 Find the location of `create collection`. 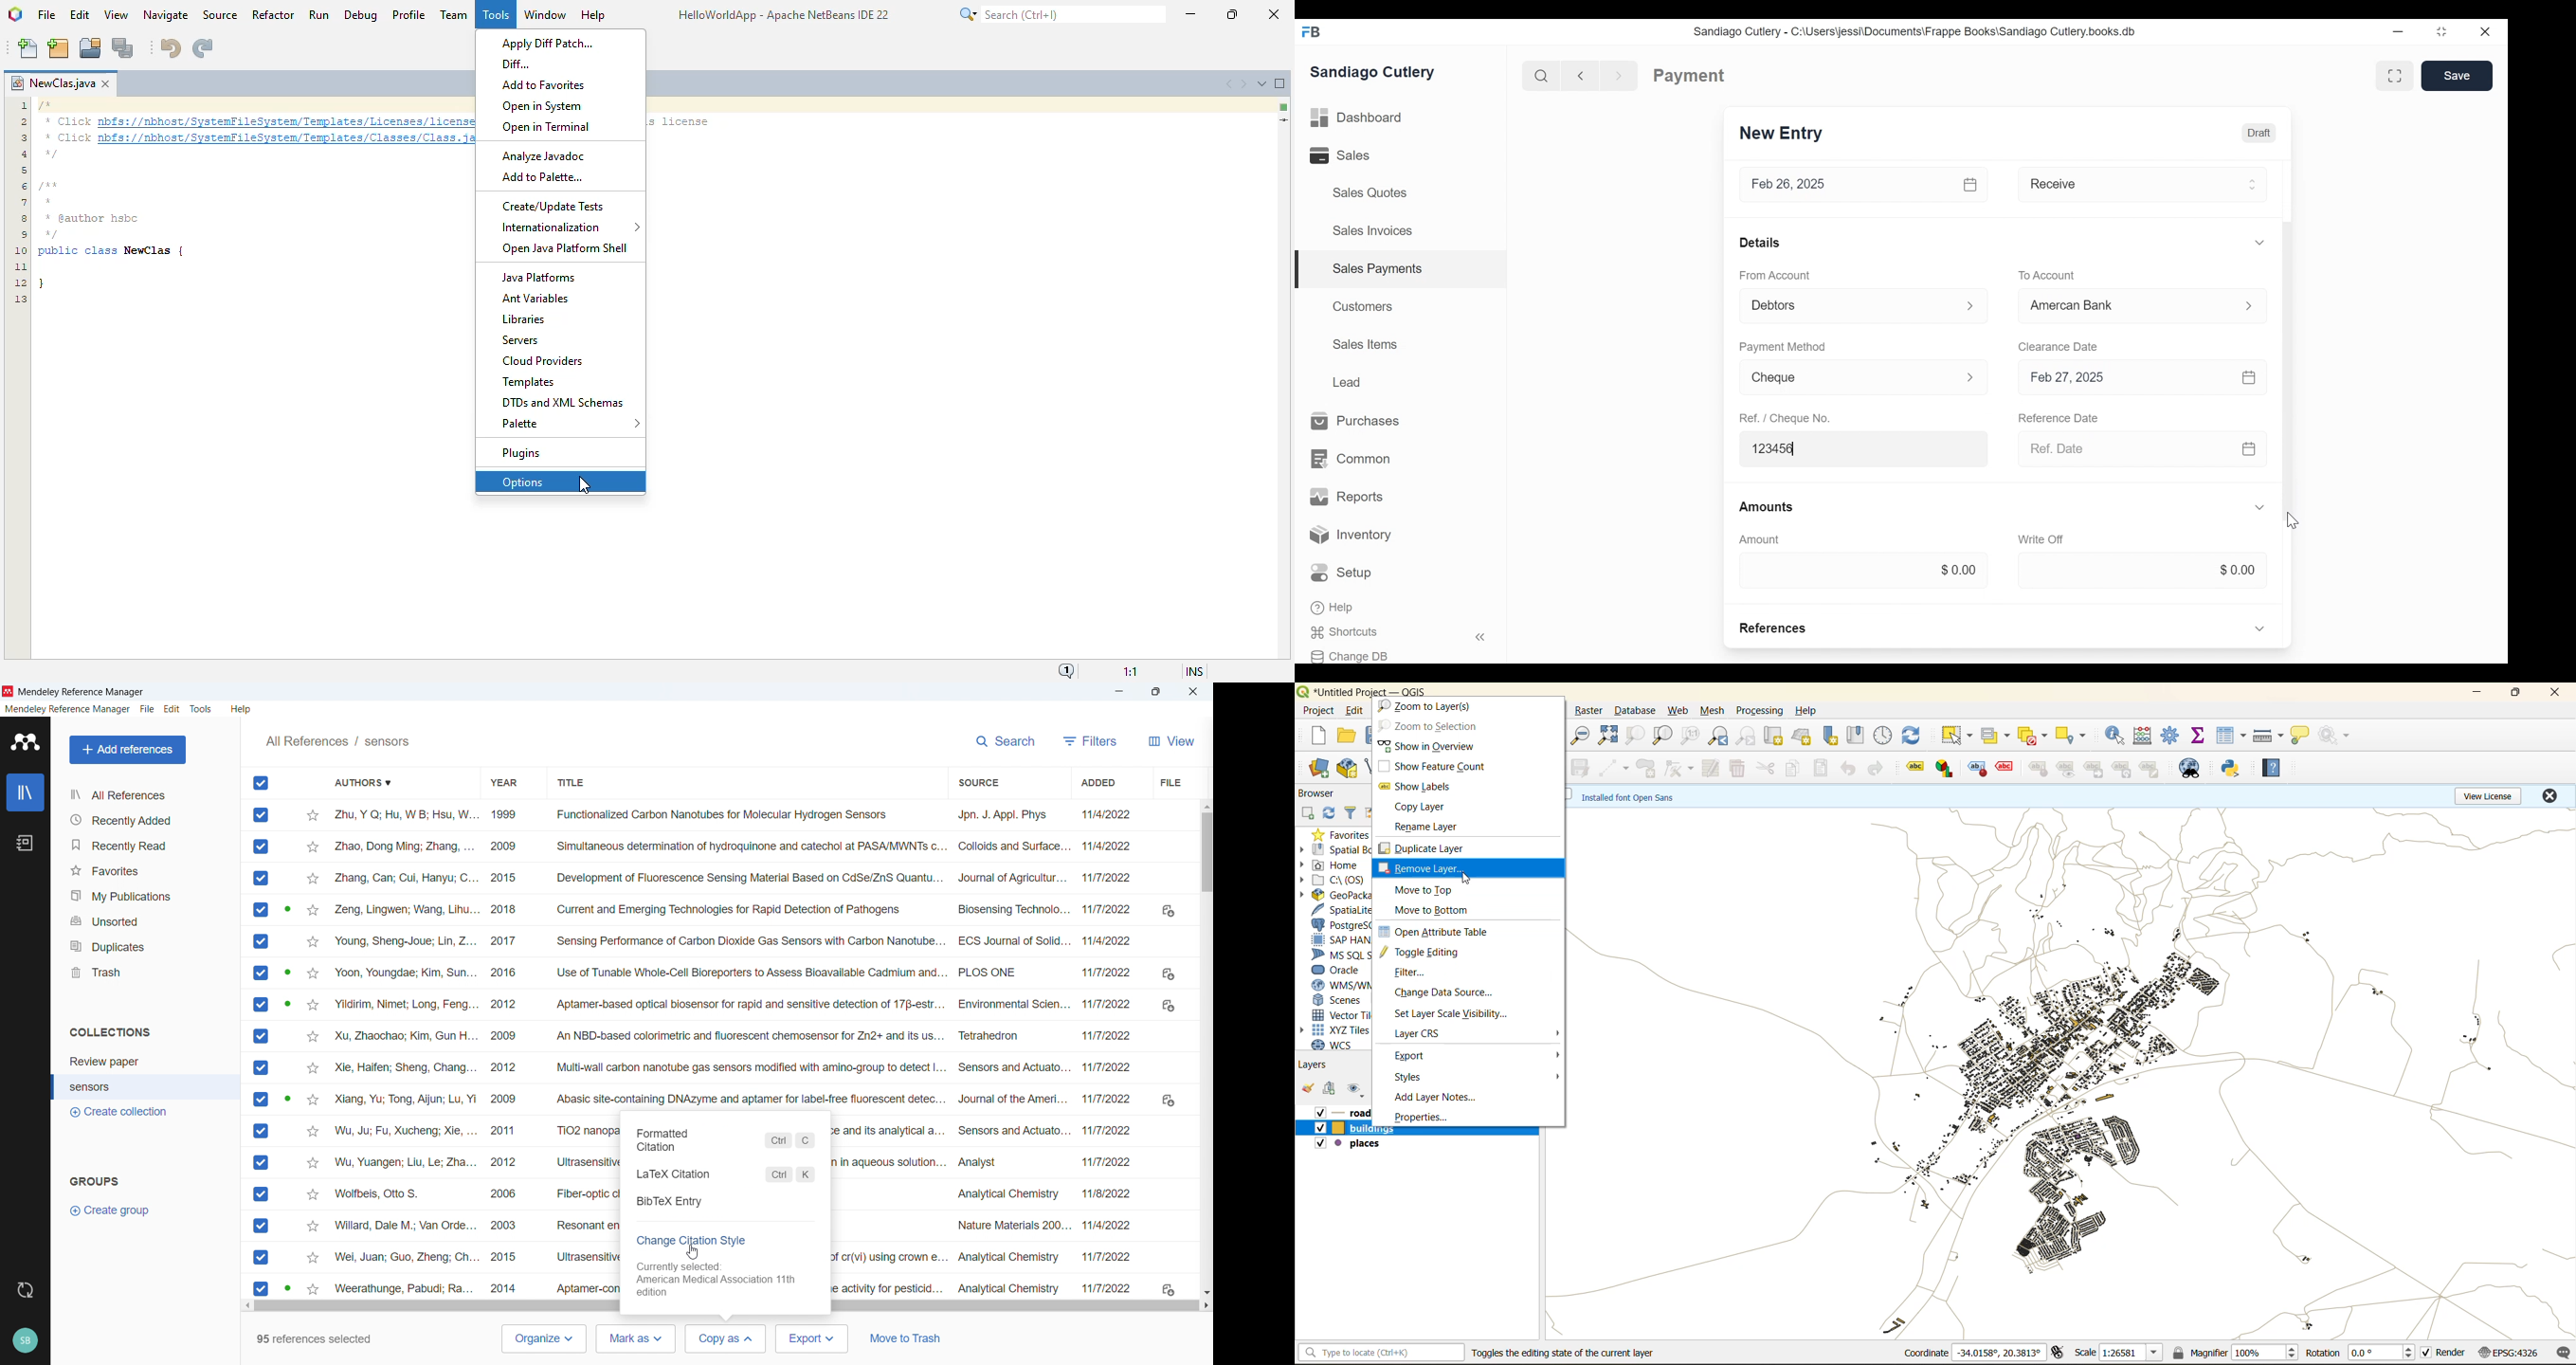

create collection is located at coordinates (121, 1112).